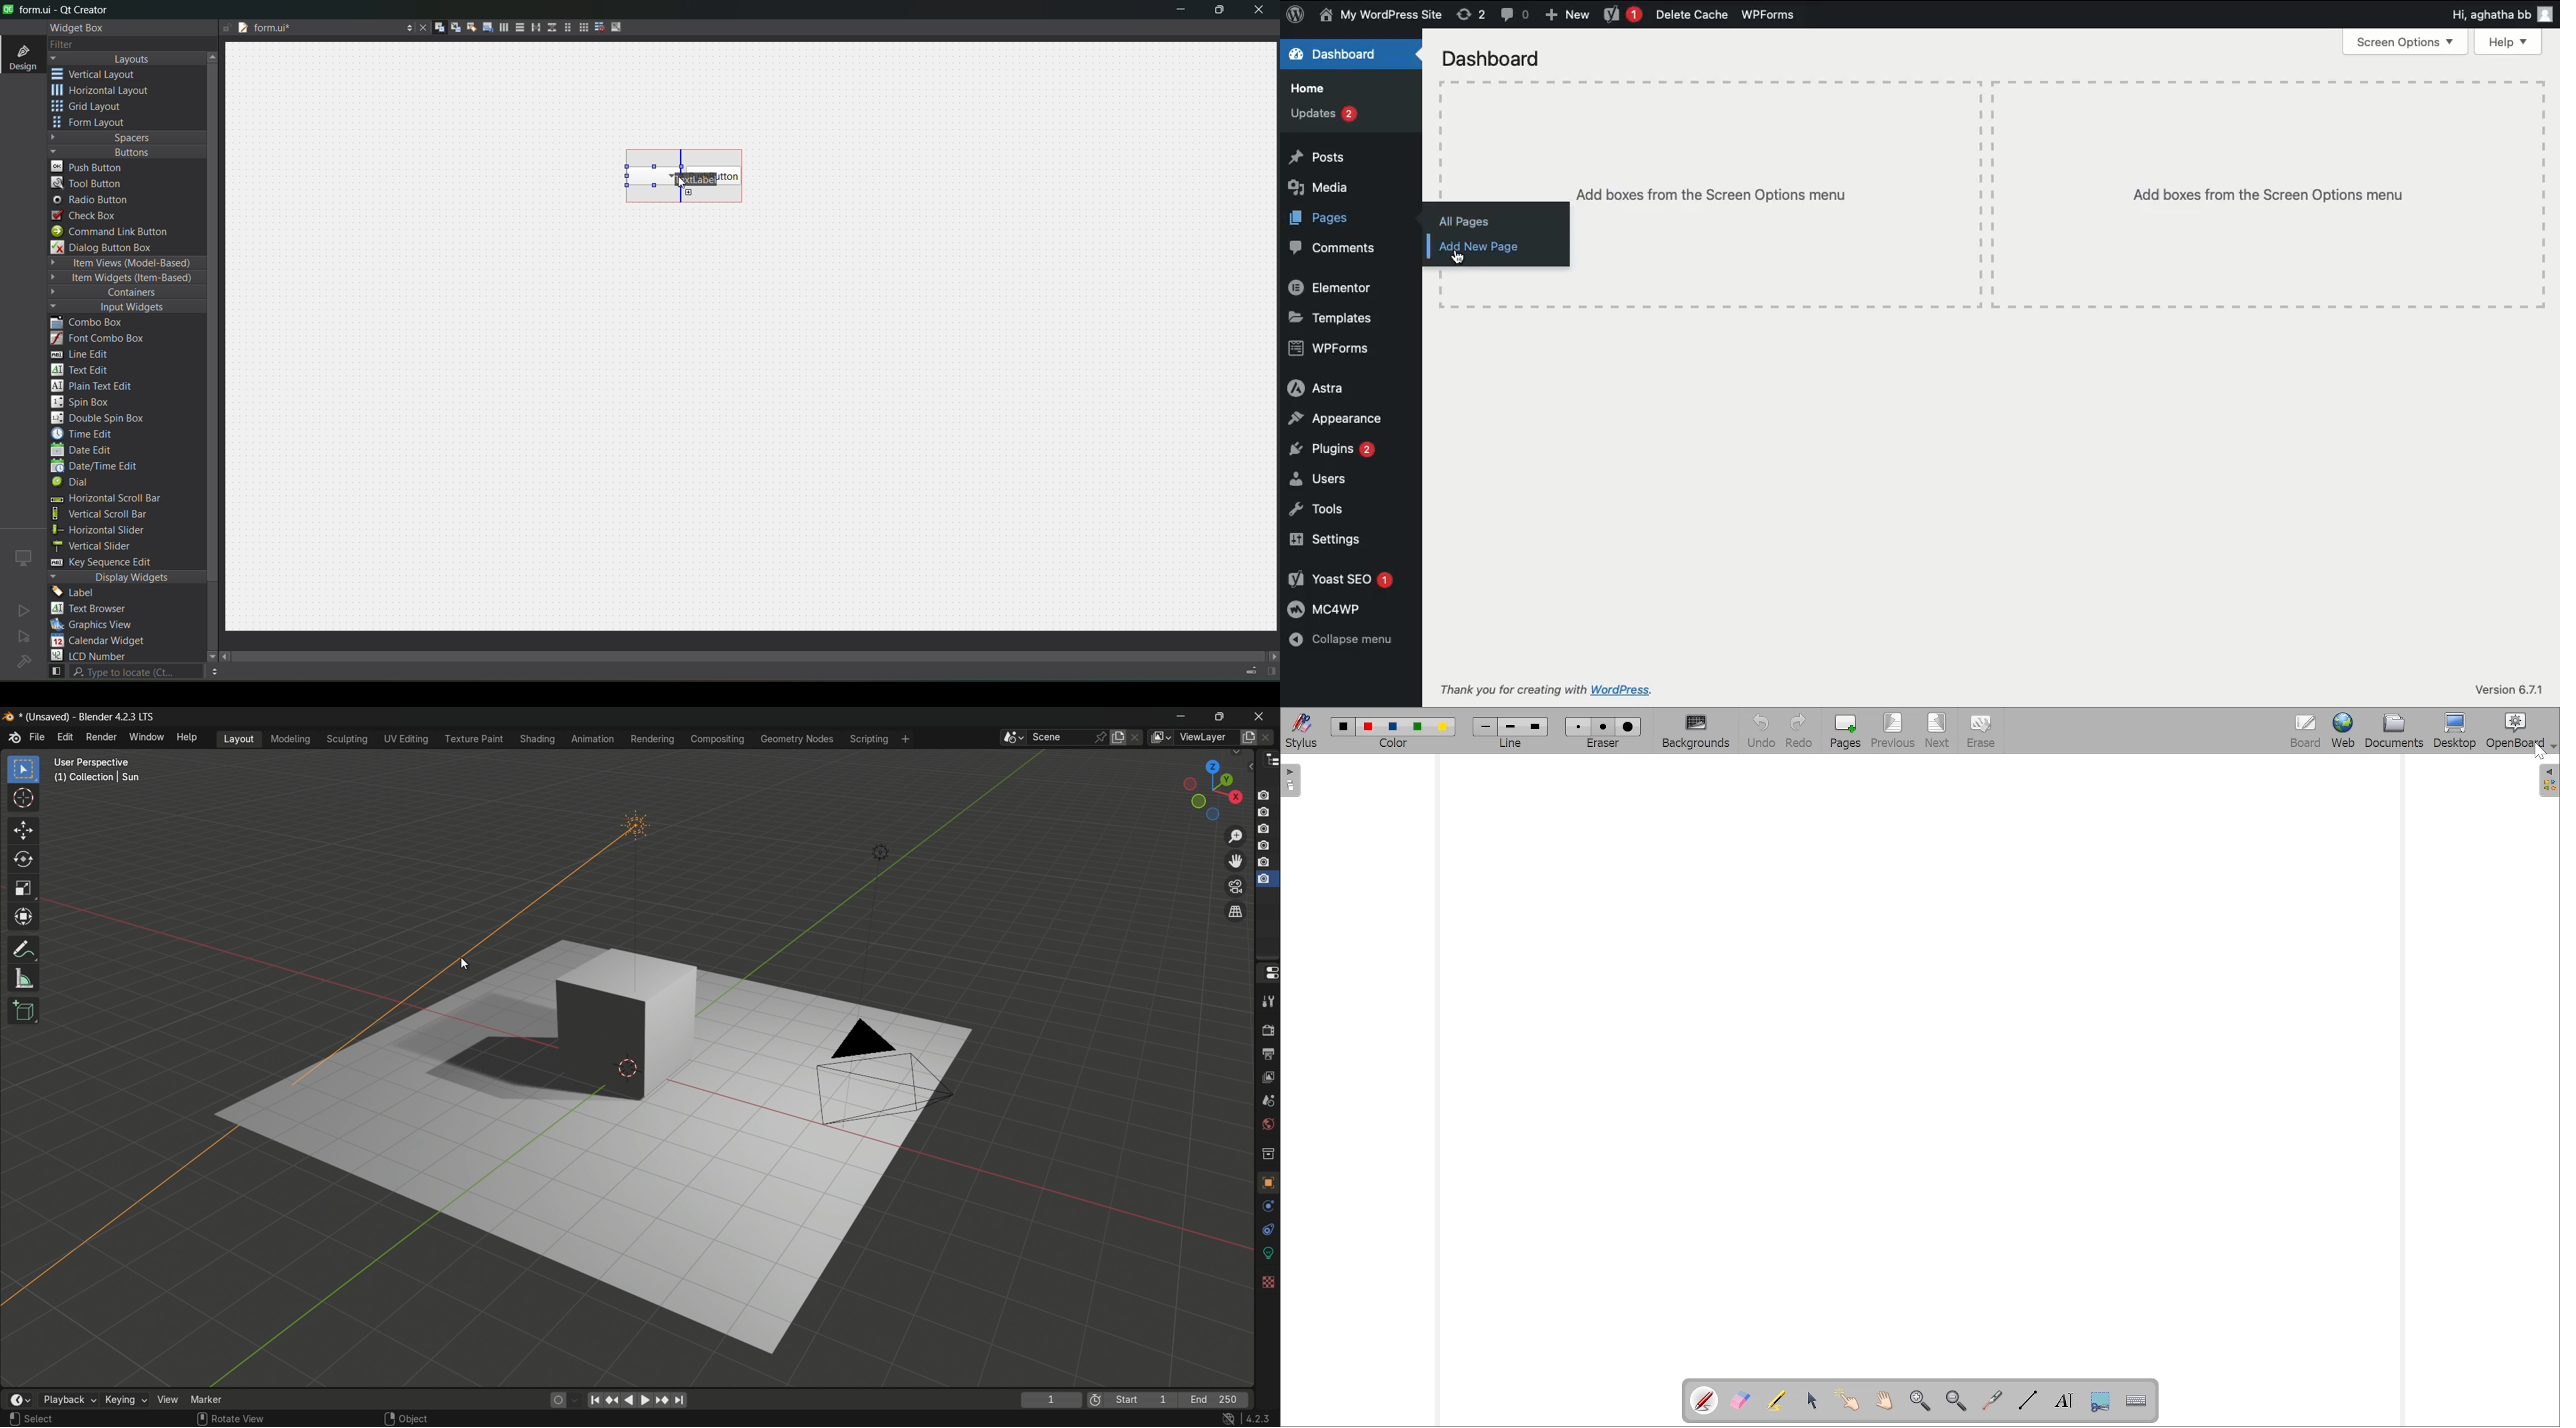  Describe the element at coordinates (1515, 15) in the screenshot. I see `Comments` at that location.